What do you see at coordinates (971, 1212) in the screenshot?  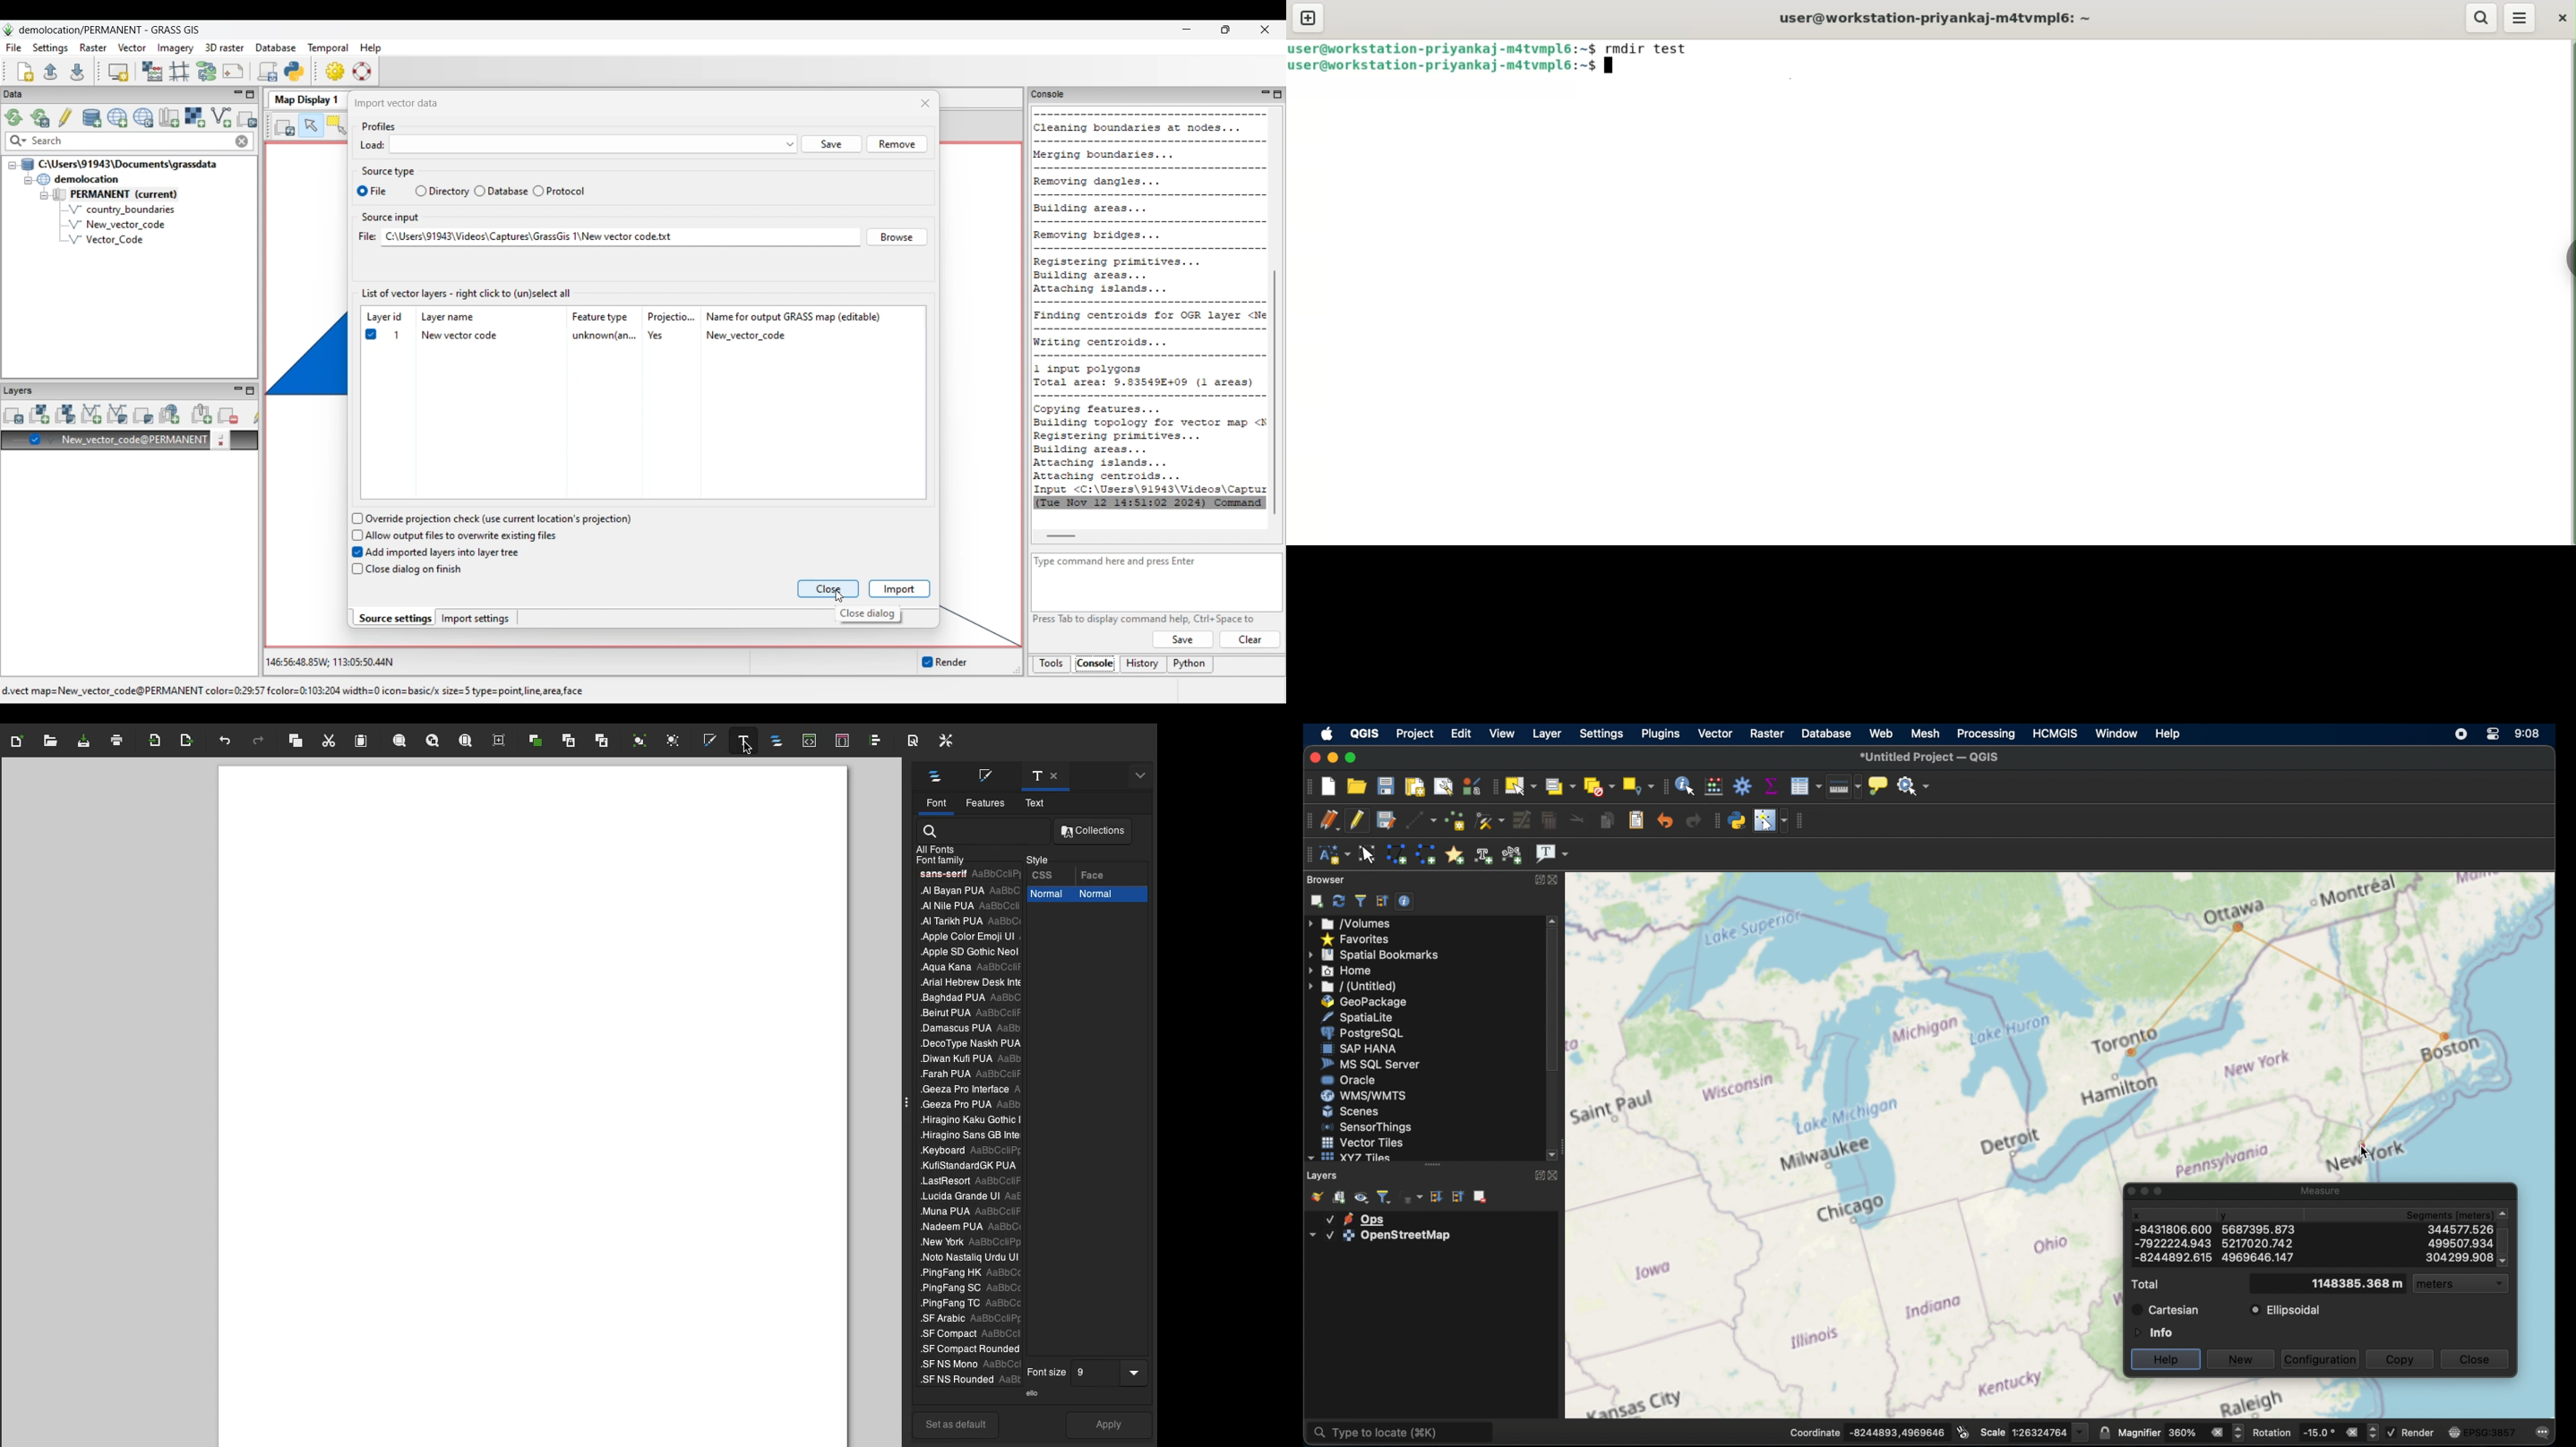 I see `.Muna PUA` at bounding box center [971, 1212].